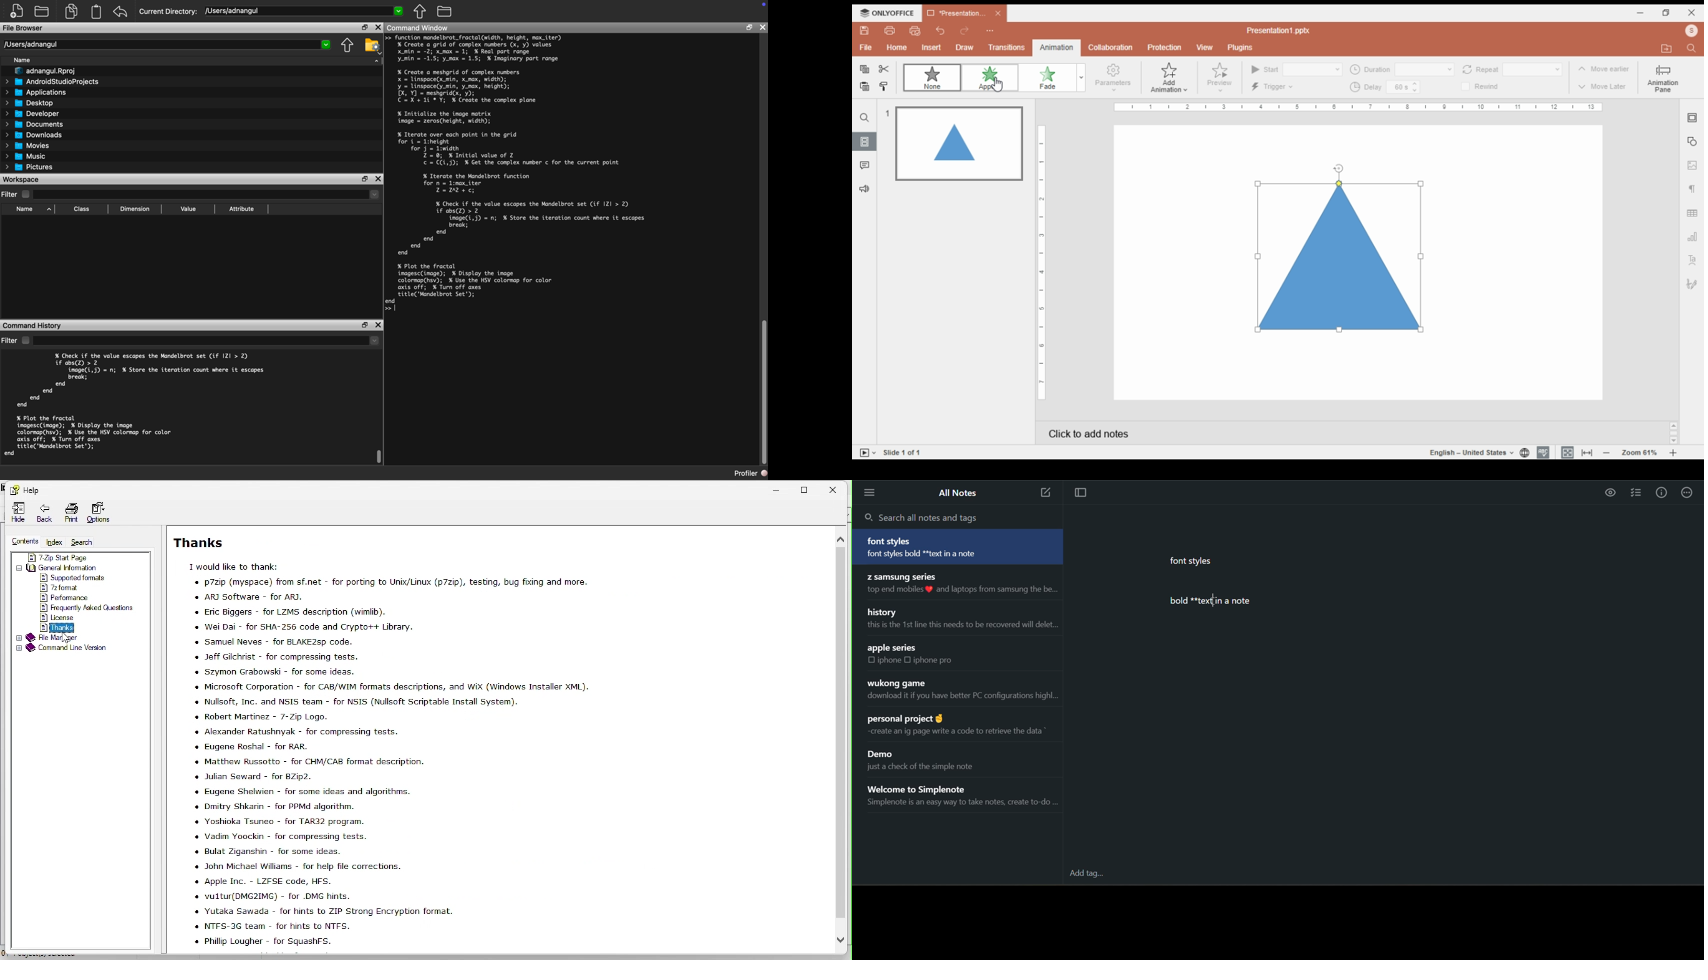 The image size is (1708, 980). What do you see at coordinates (1693, 236) in the screenshot?
I see `chart setting` at bounding box center [1693, 236].